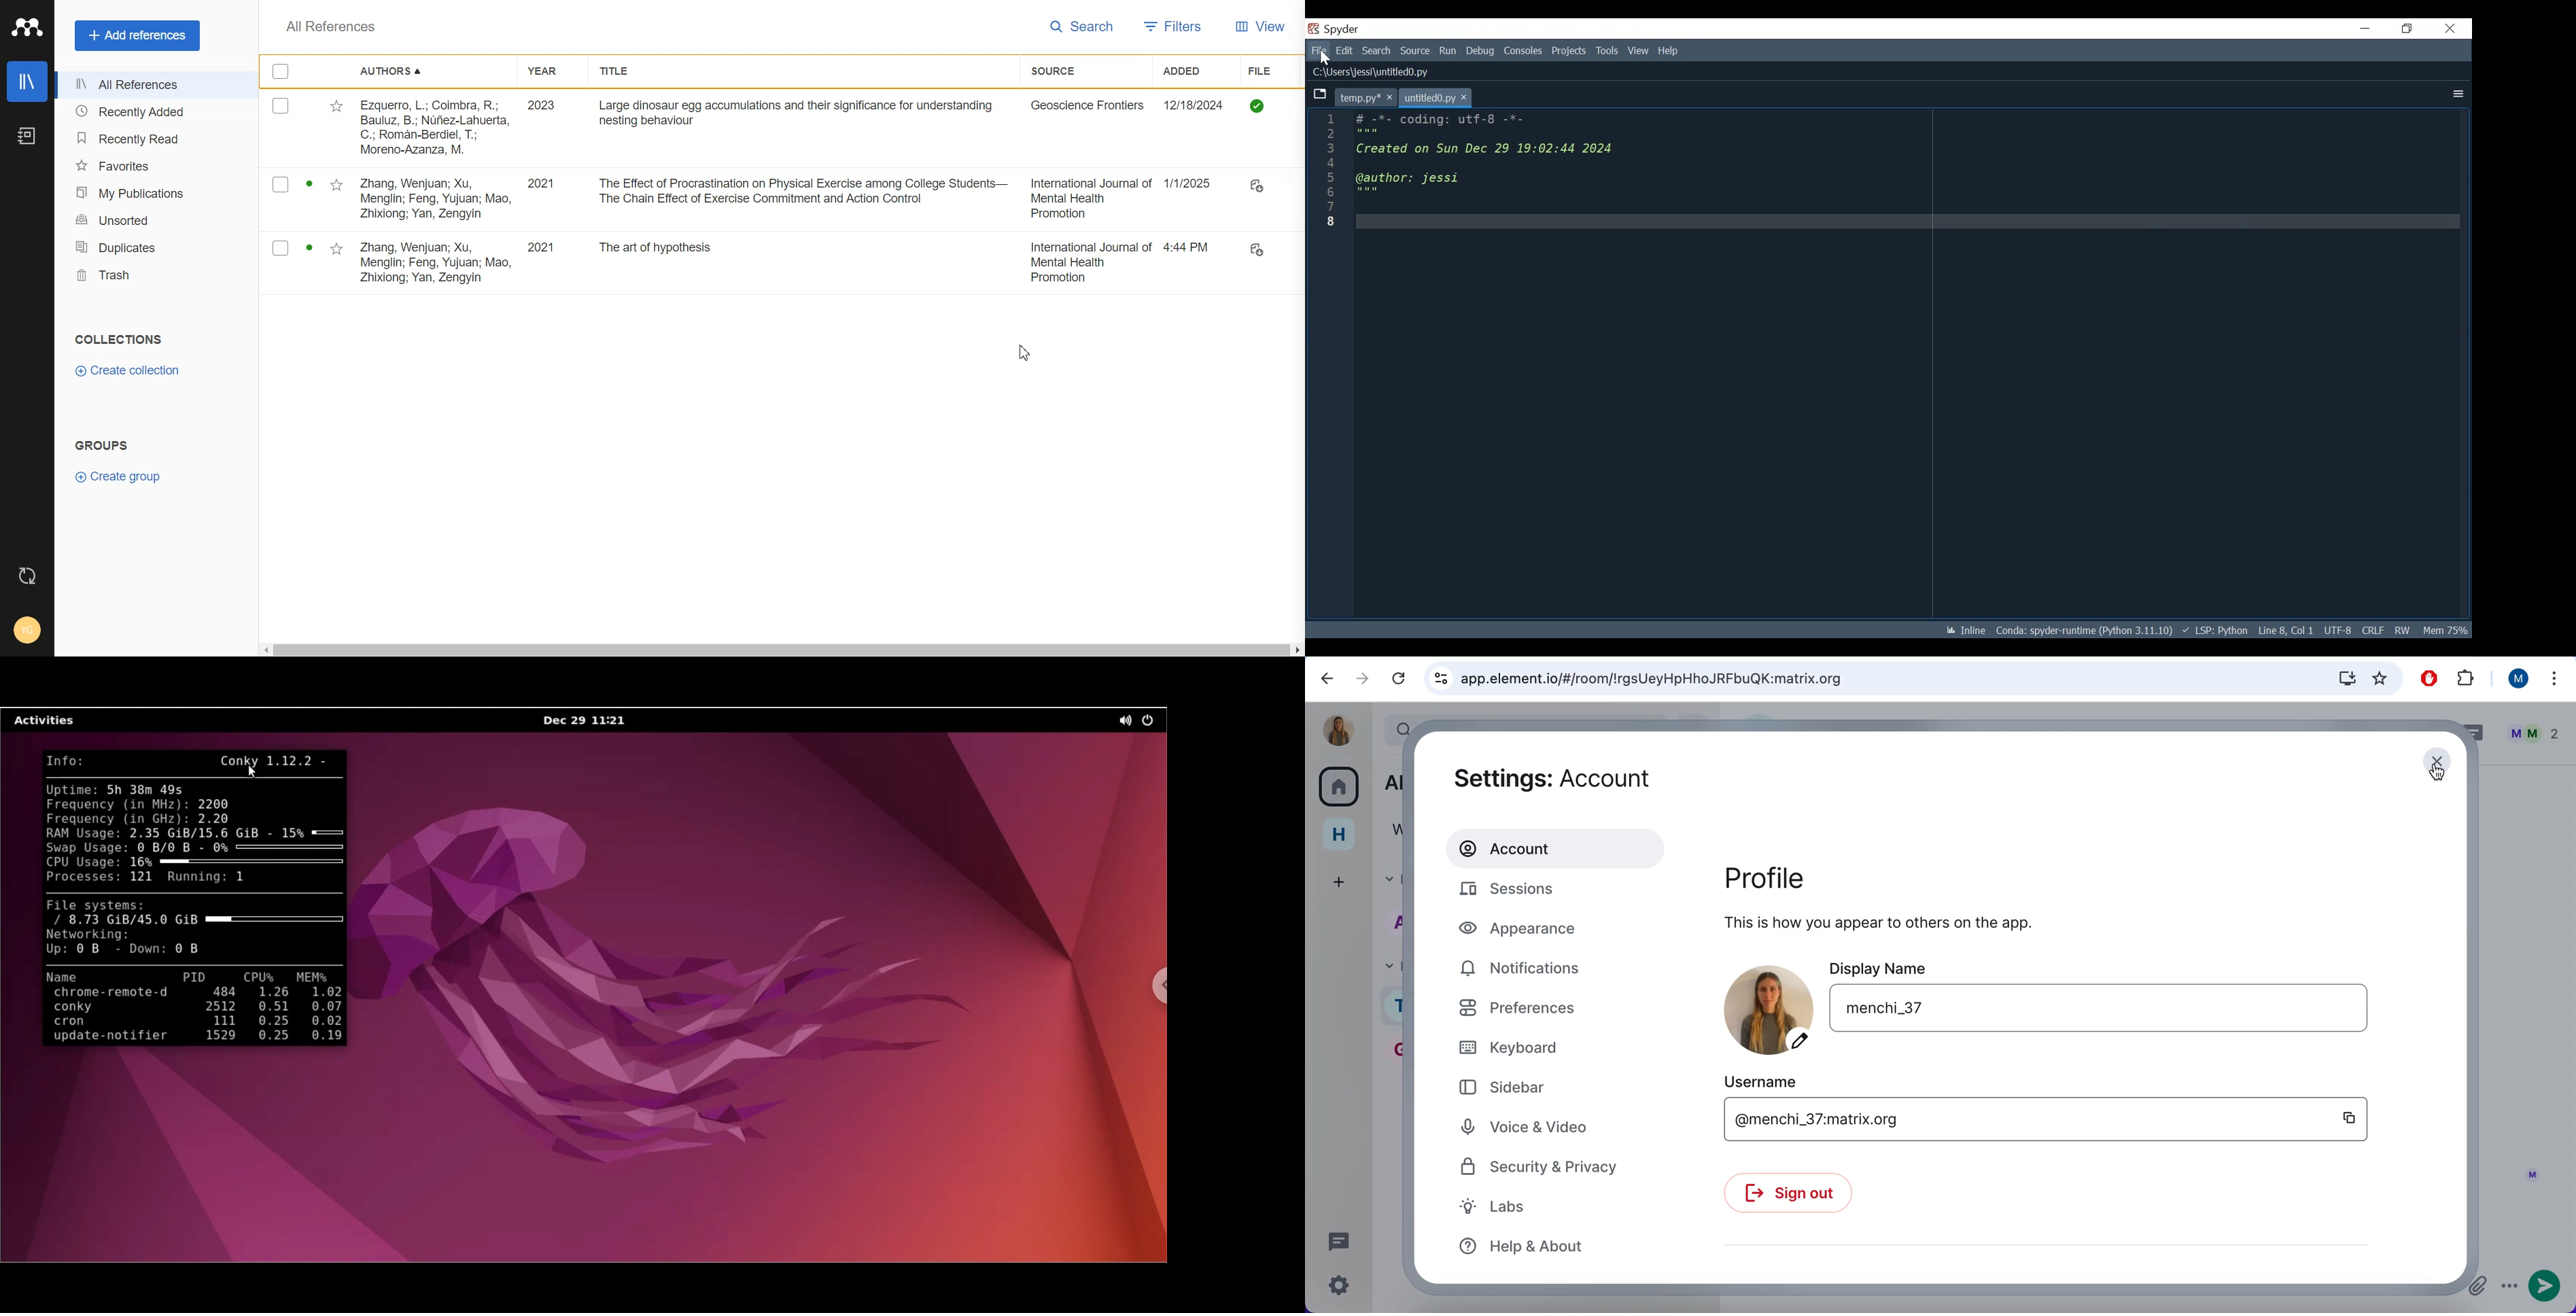 The width and height of the screenshot is (2576, 1316). Describe the element at coordinates (143, 111) in the screenshot. I see `Recently Added` at that location.